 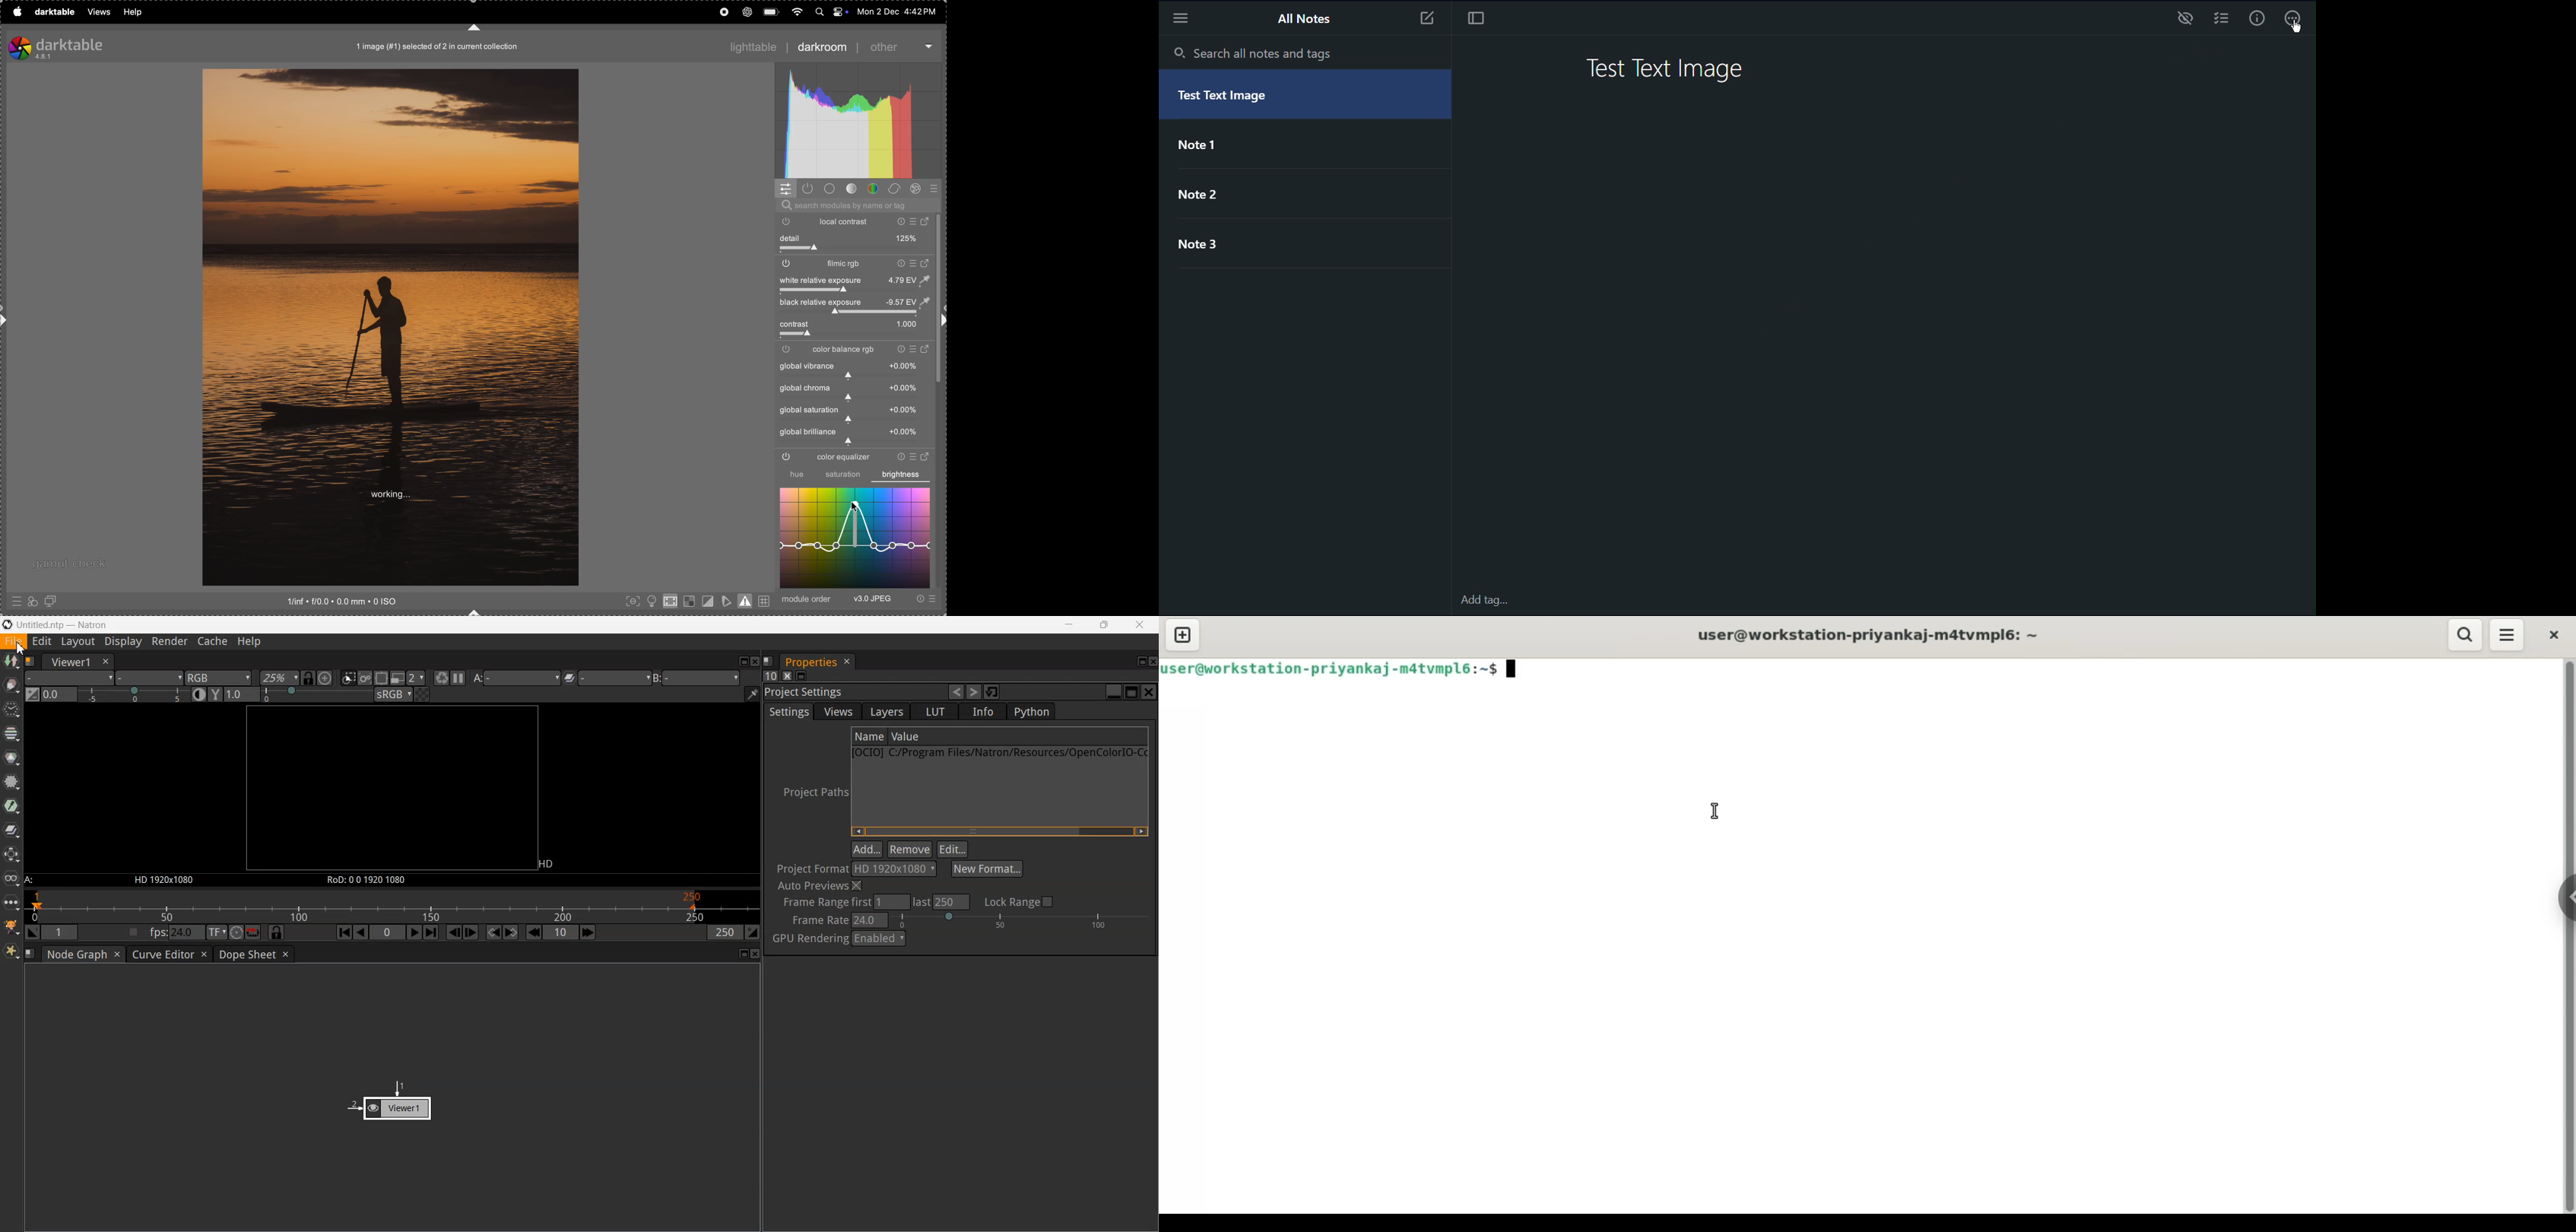 I want to click on global variance, so click(x=853, y=391).